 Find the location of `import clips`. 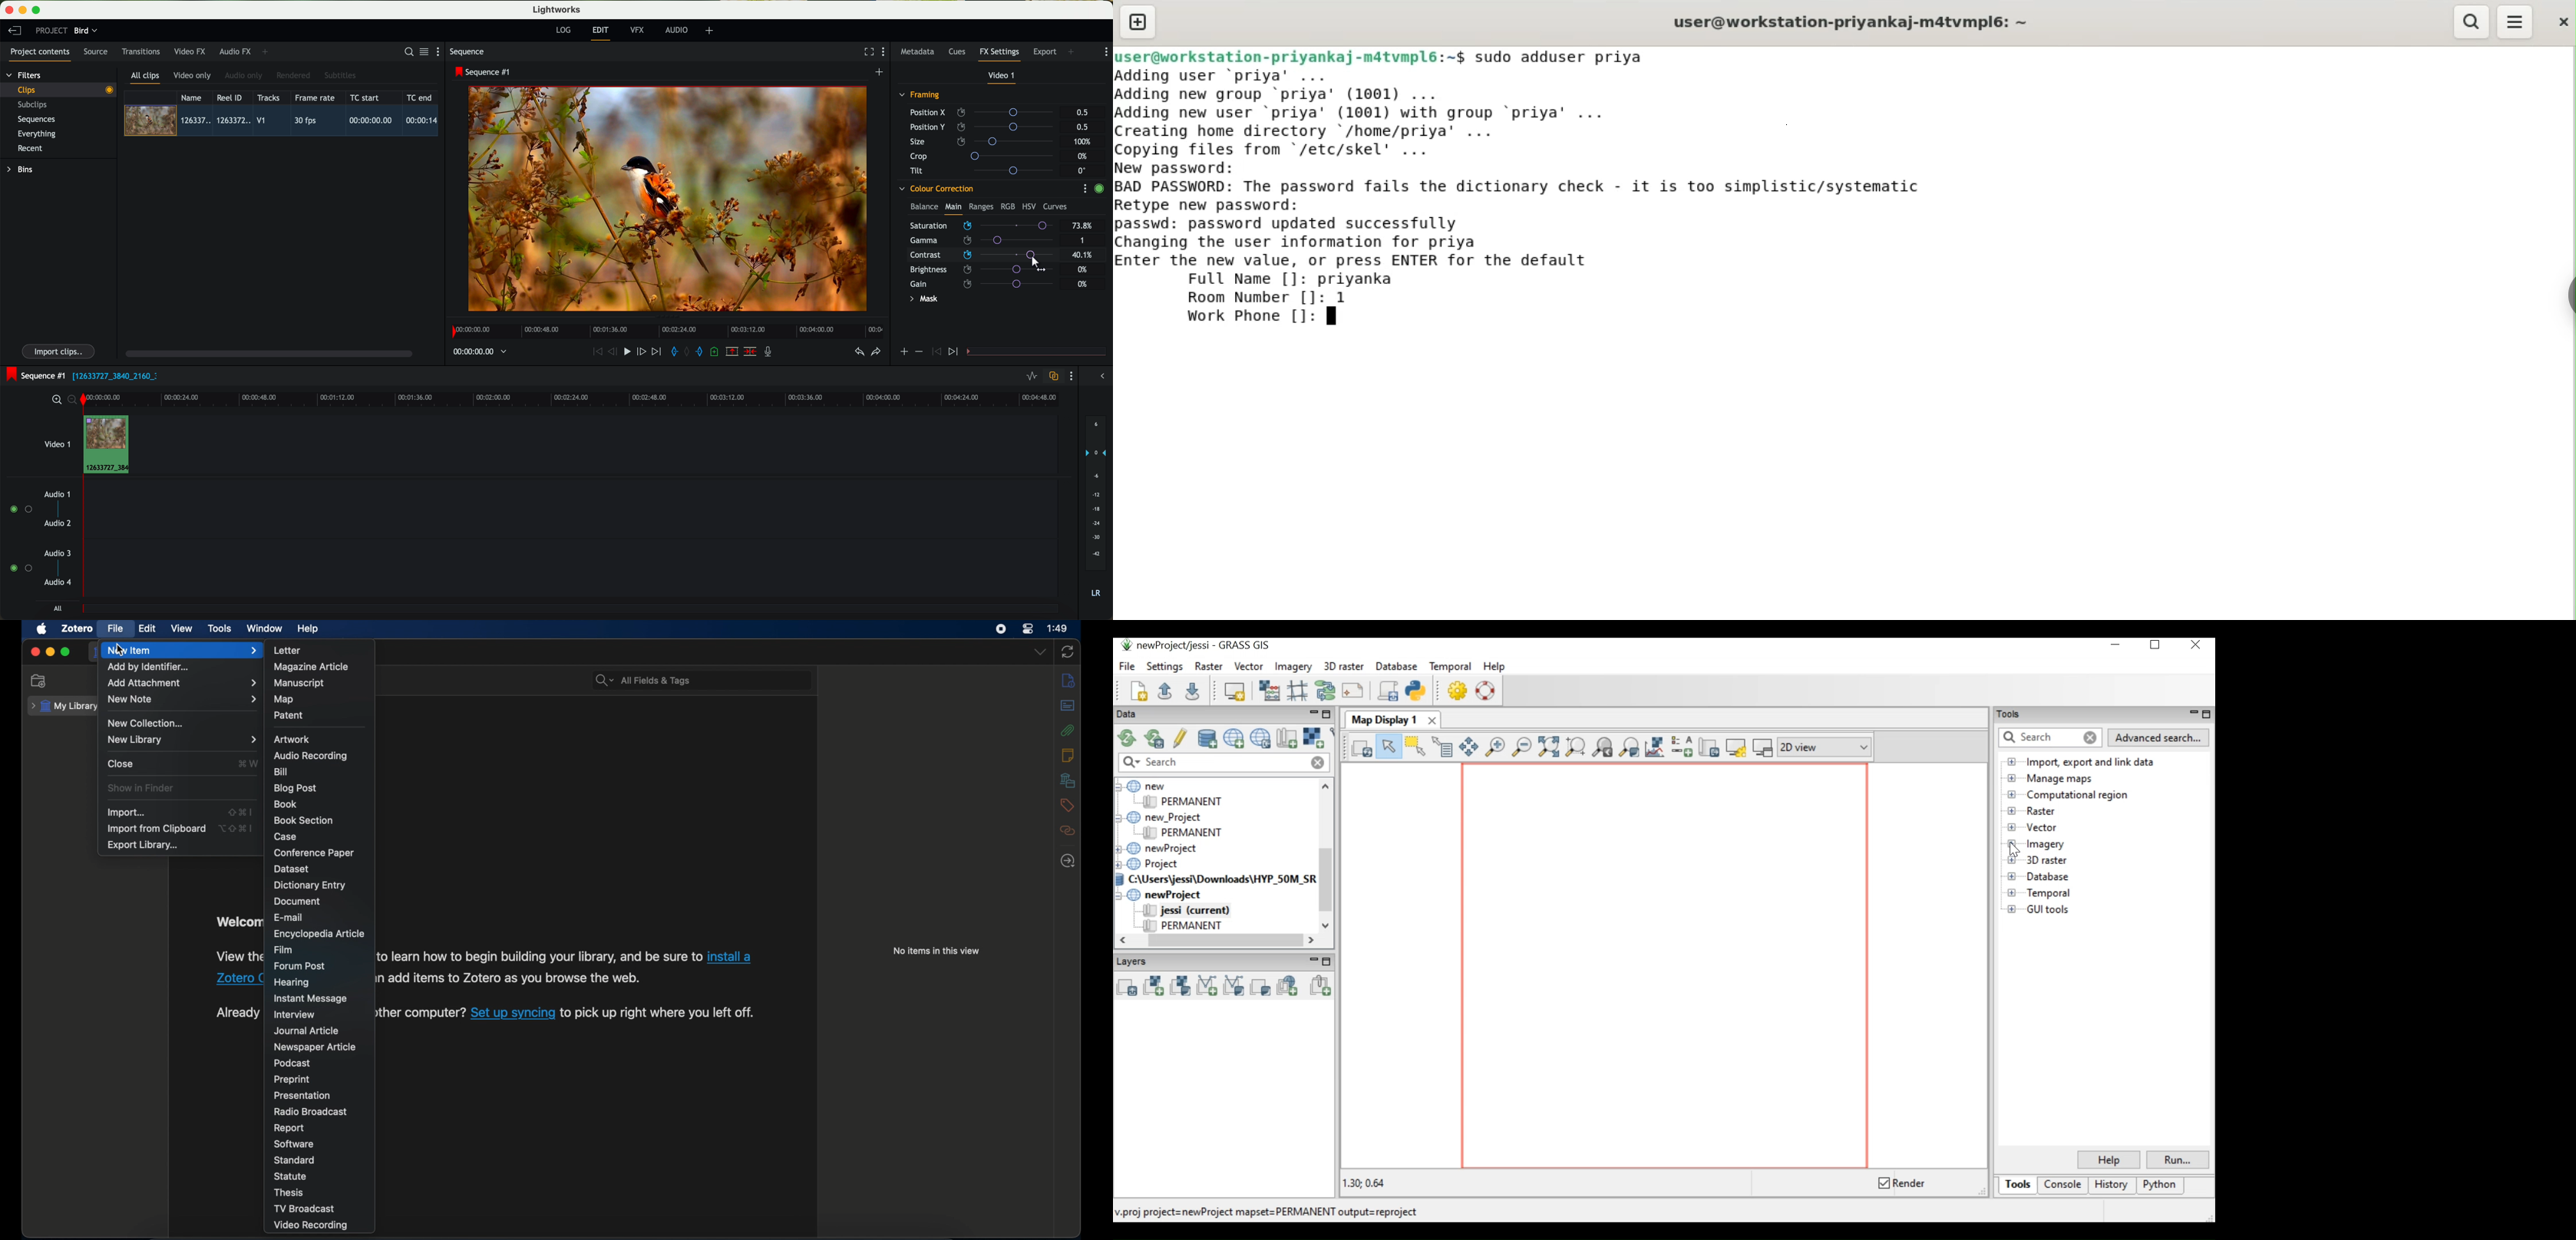

import clips is located at coordinates (59, 351).